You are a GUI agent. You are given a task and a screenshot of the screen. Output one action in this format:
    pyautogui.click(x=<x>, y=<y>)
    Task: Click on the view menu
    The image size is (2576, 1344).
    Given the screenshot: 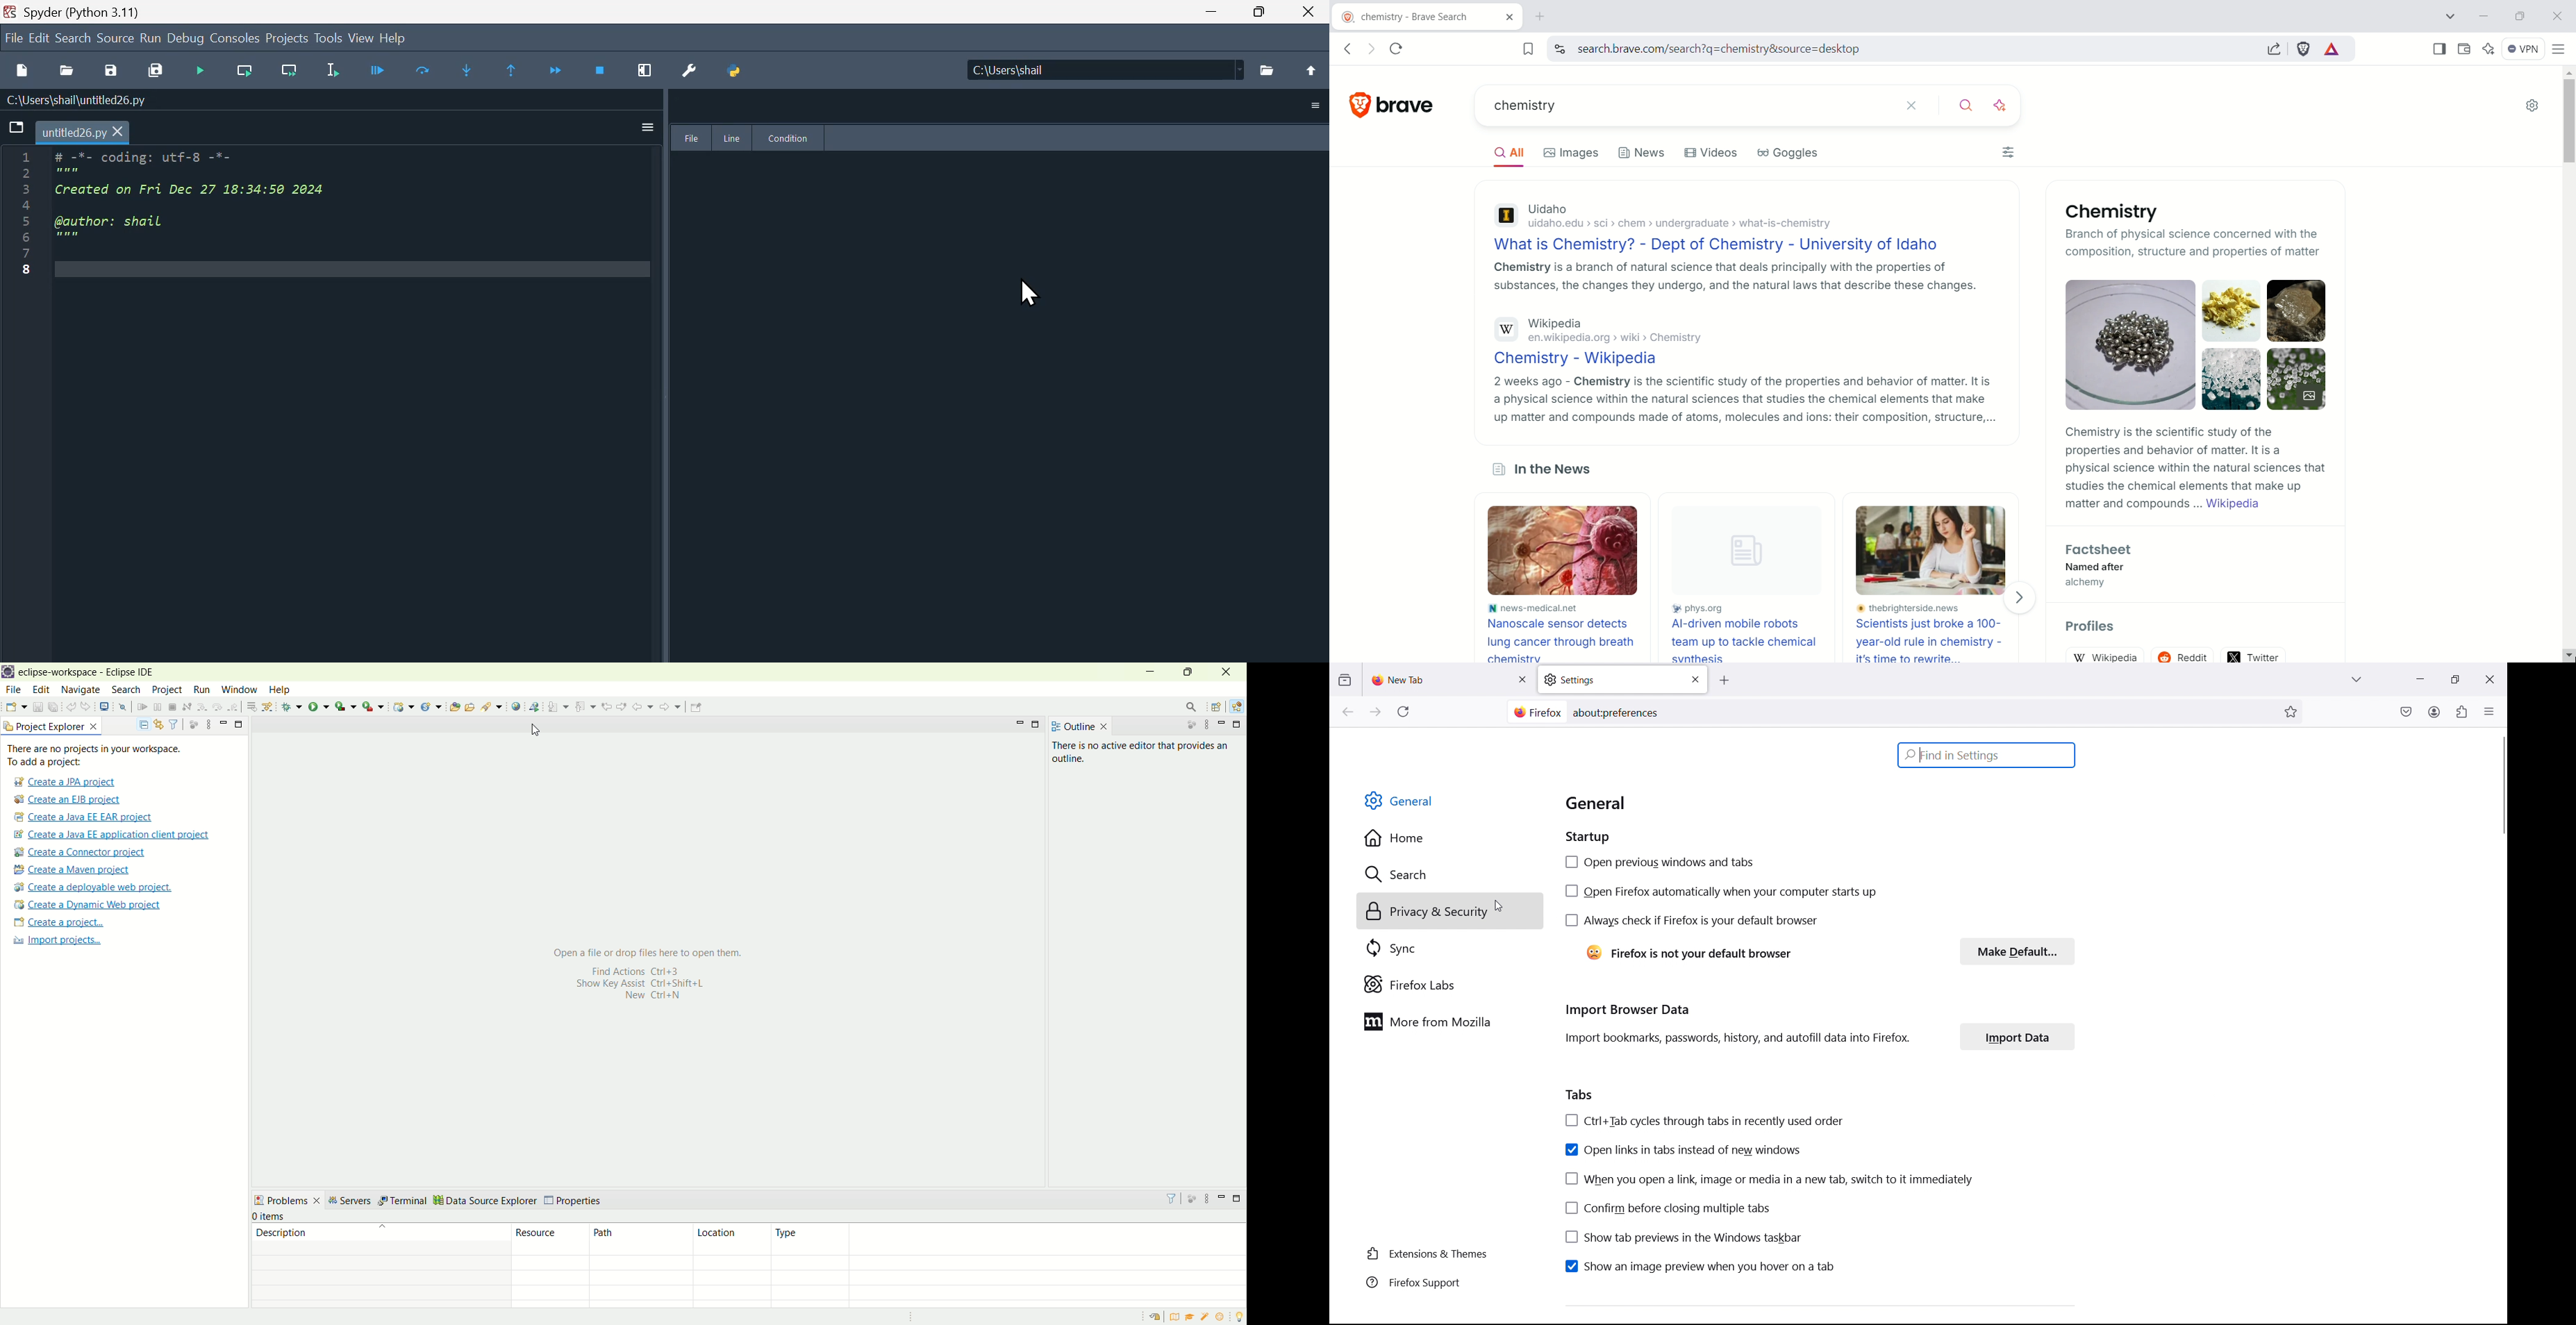 What is the action you would take?
    pyautogui.click(x=1206, y=1202)
    